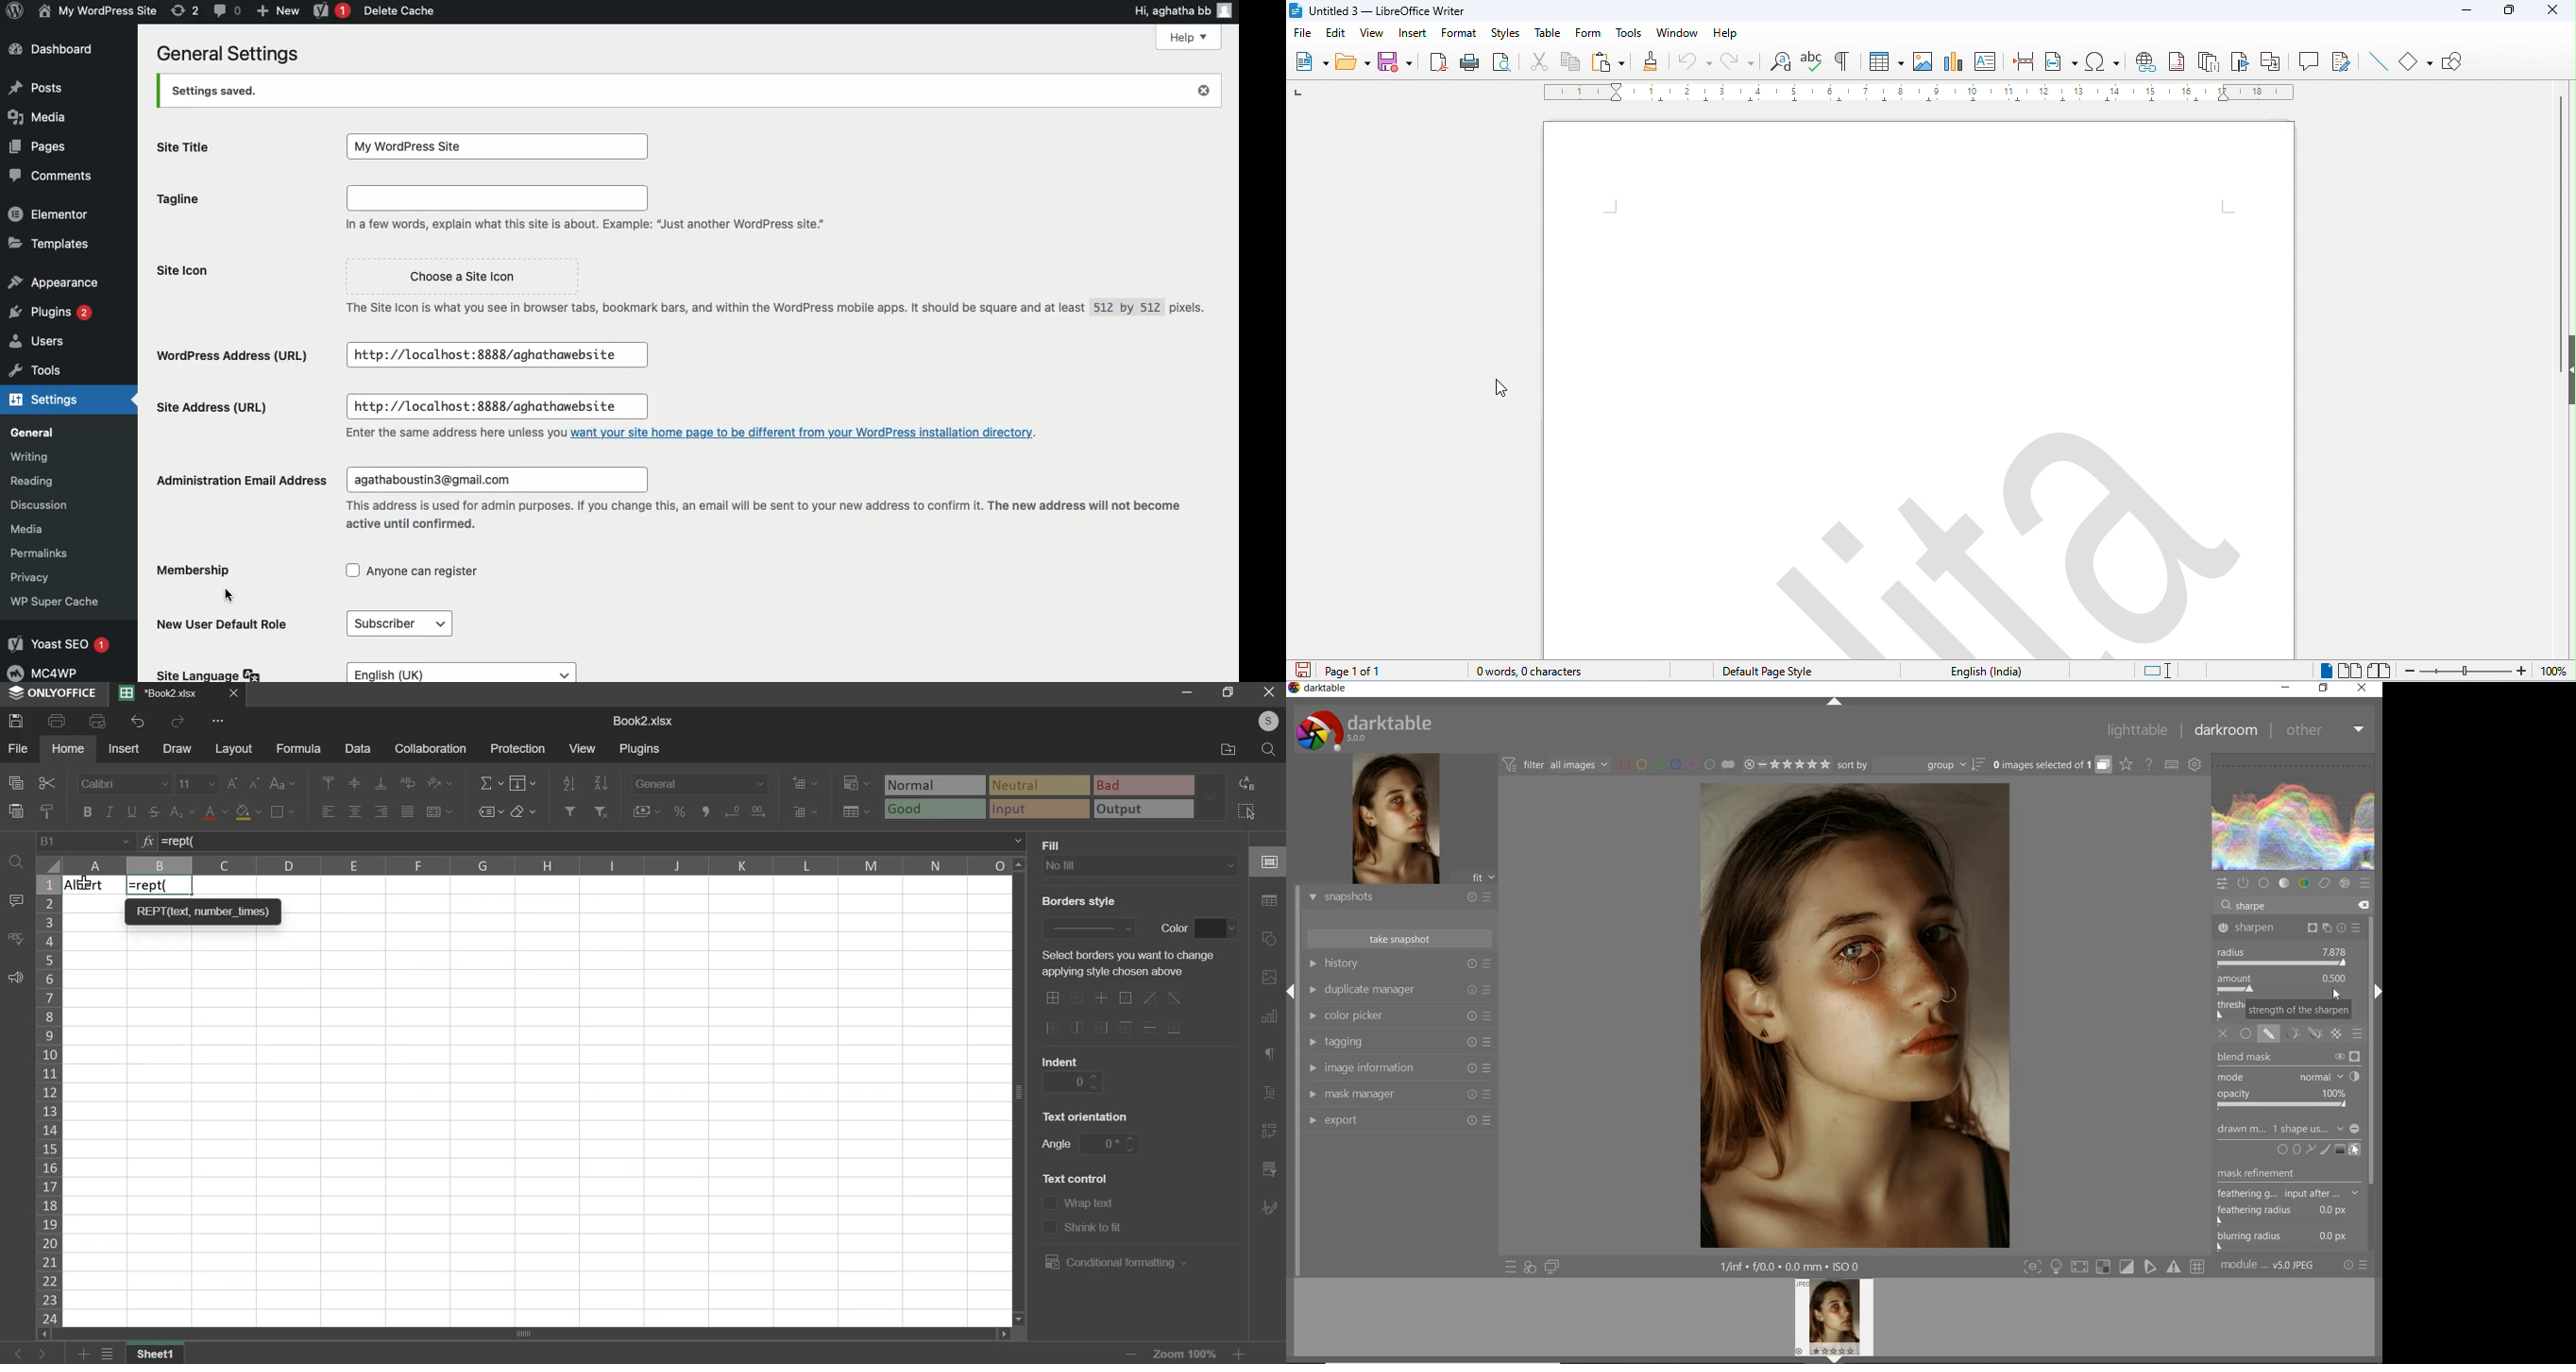 This screenshot has width=2576, height=1372. I want to click on save, so click(1301, 670).